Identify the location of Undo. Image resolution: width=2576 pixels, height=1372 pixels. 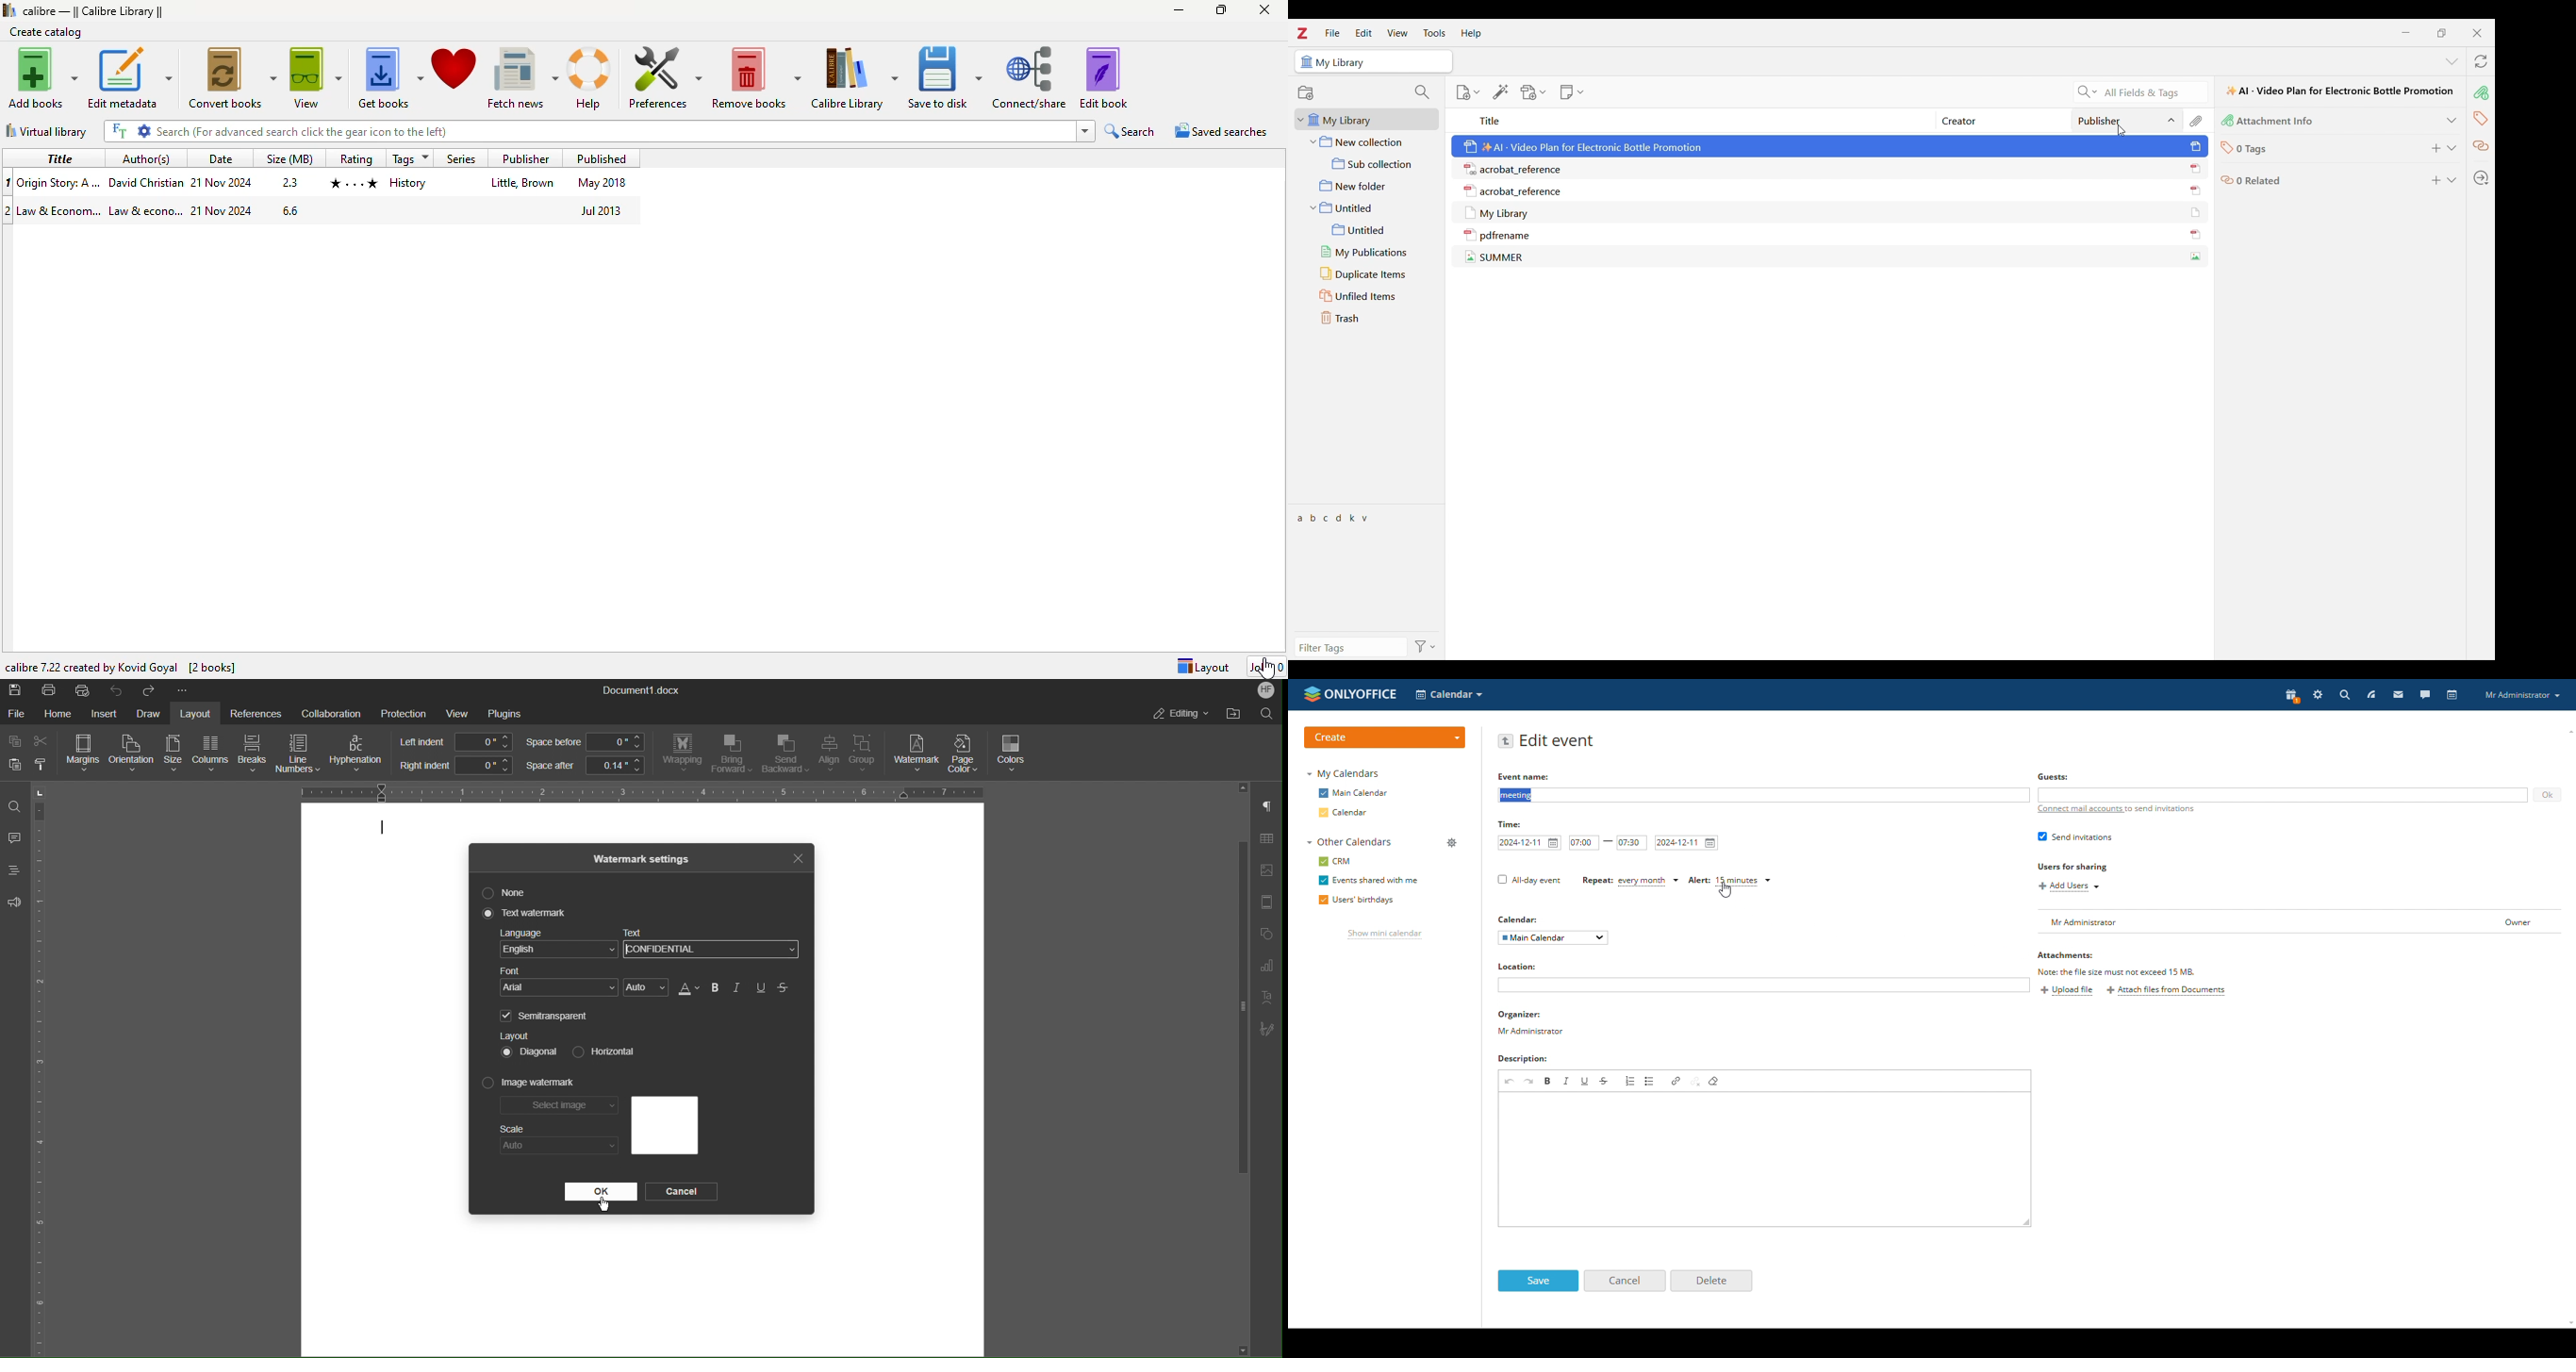
(116, 690).